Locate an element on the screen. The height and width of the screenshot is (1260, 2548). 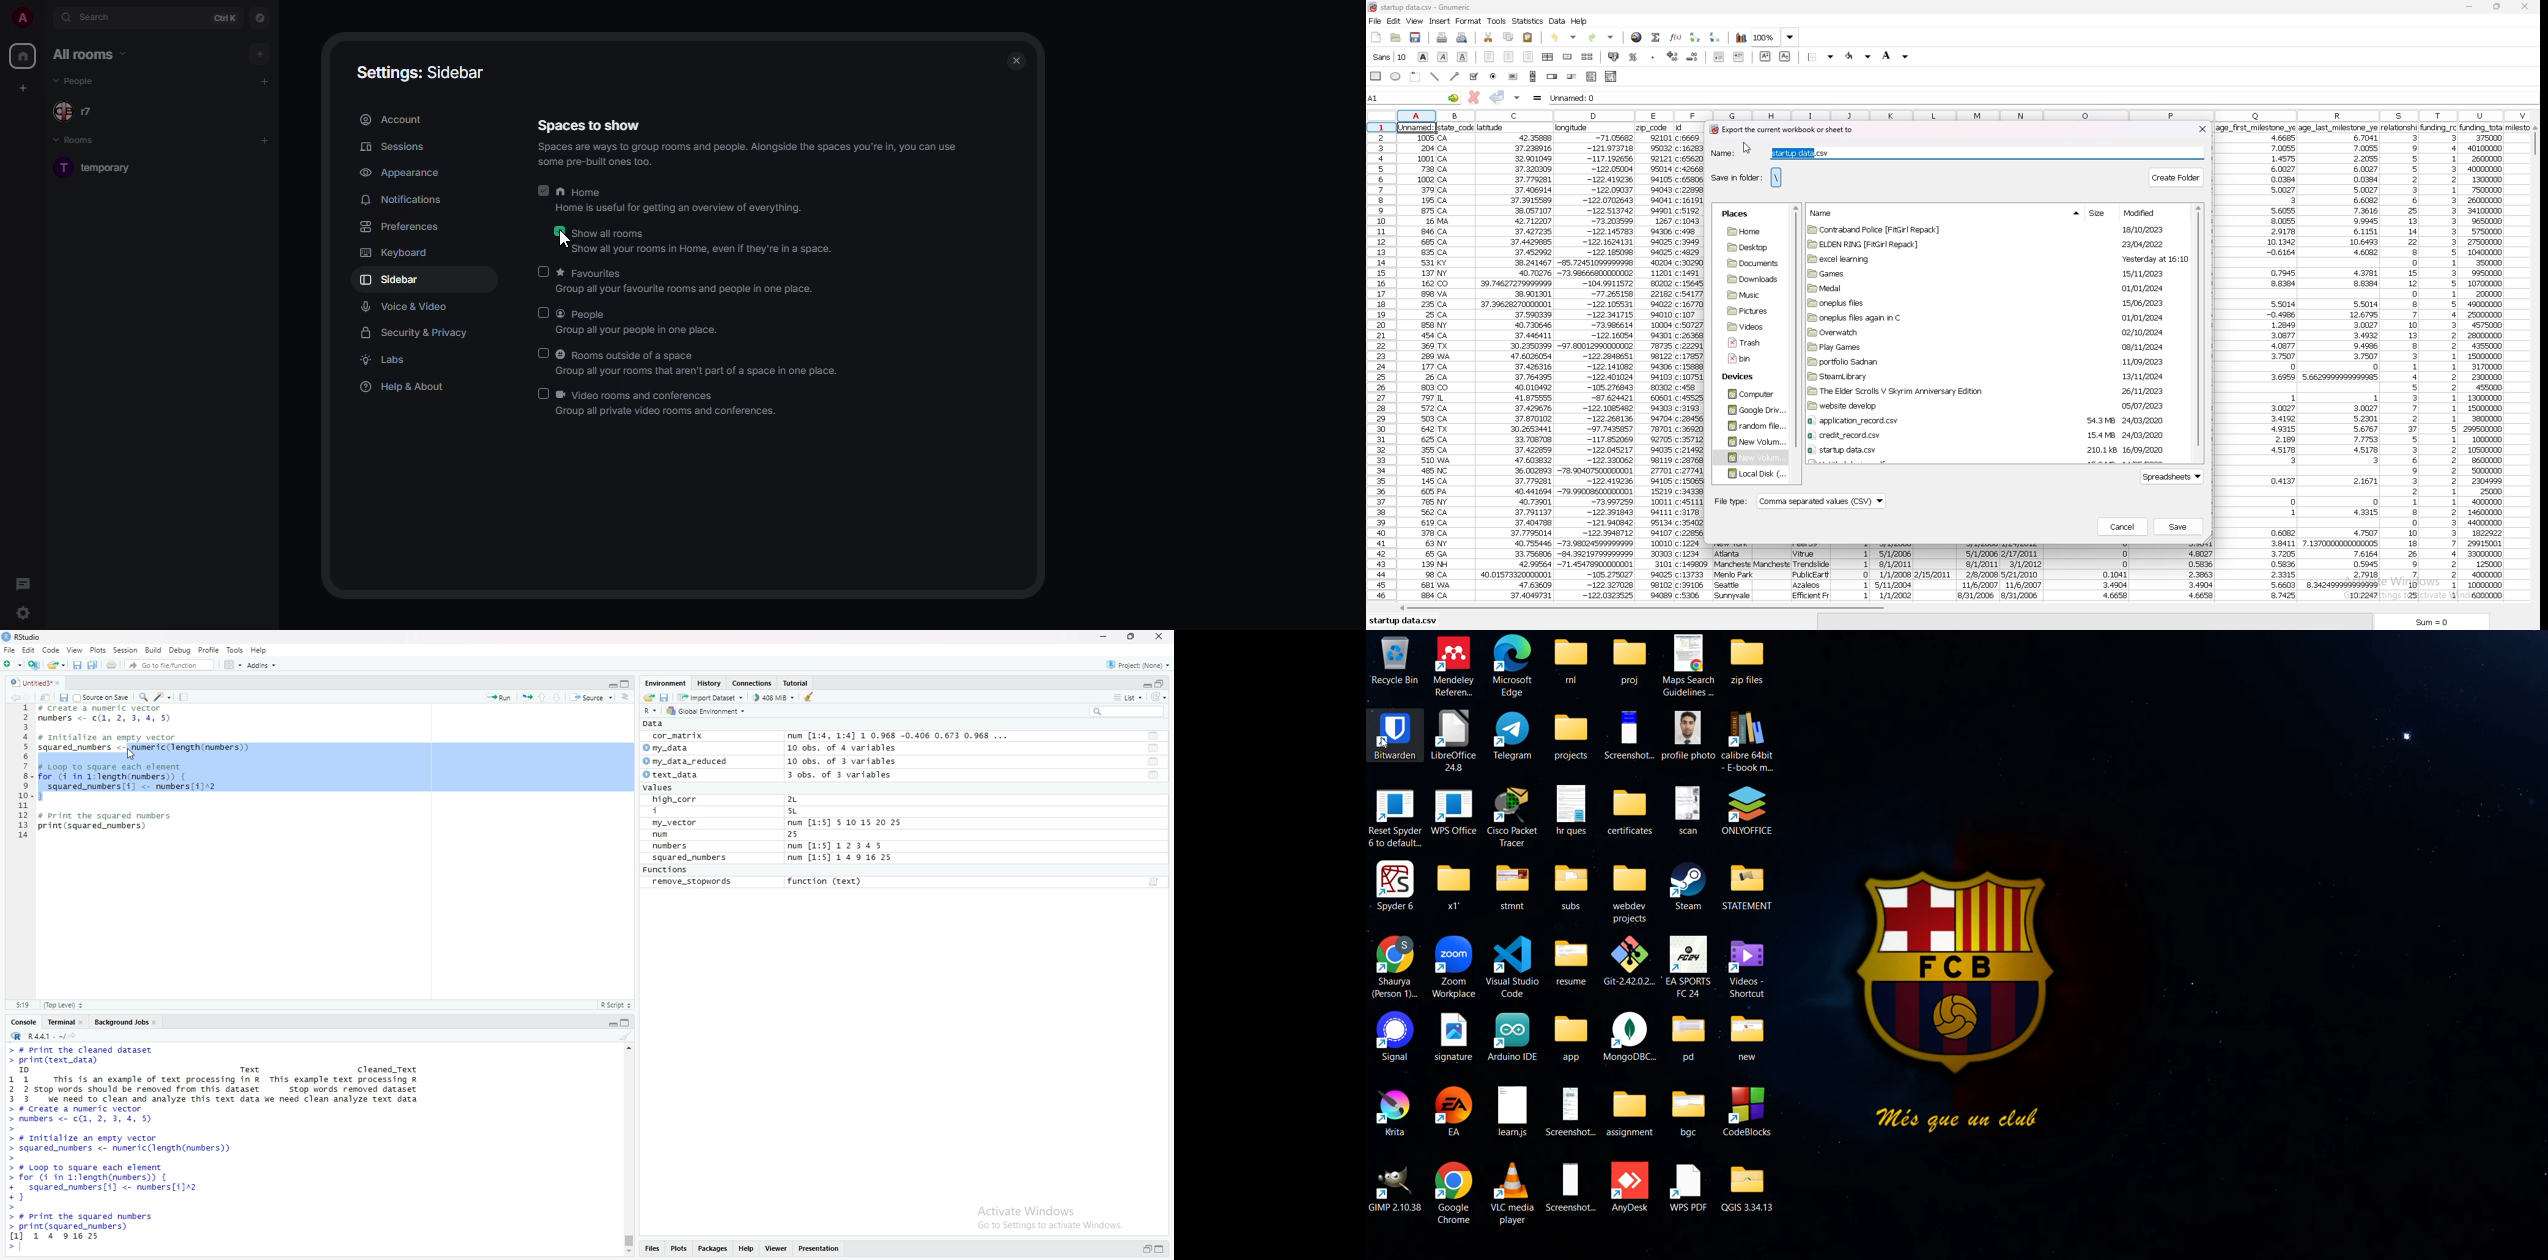
sort descending is located at coordinates (1715, 37).